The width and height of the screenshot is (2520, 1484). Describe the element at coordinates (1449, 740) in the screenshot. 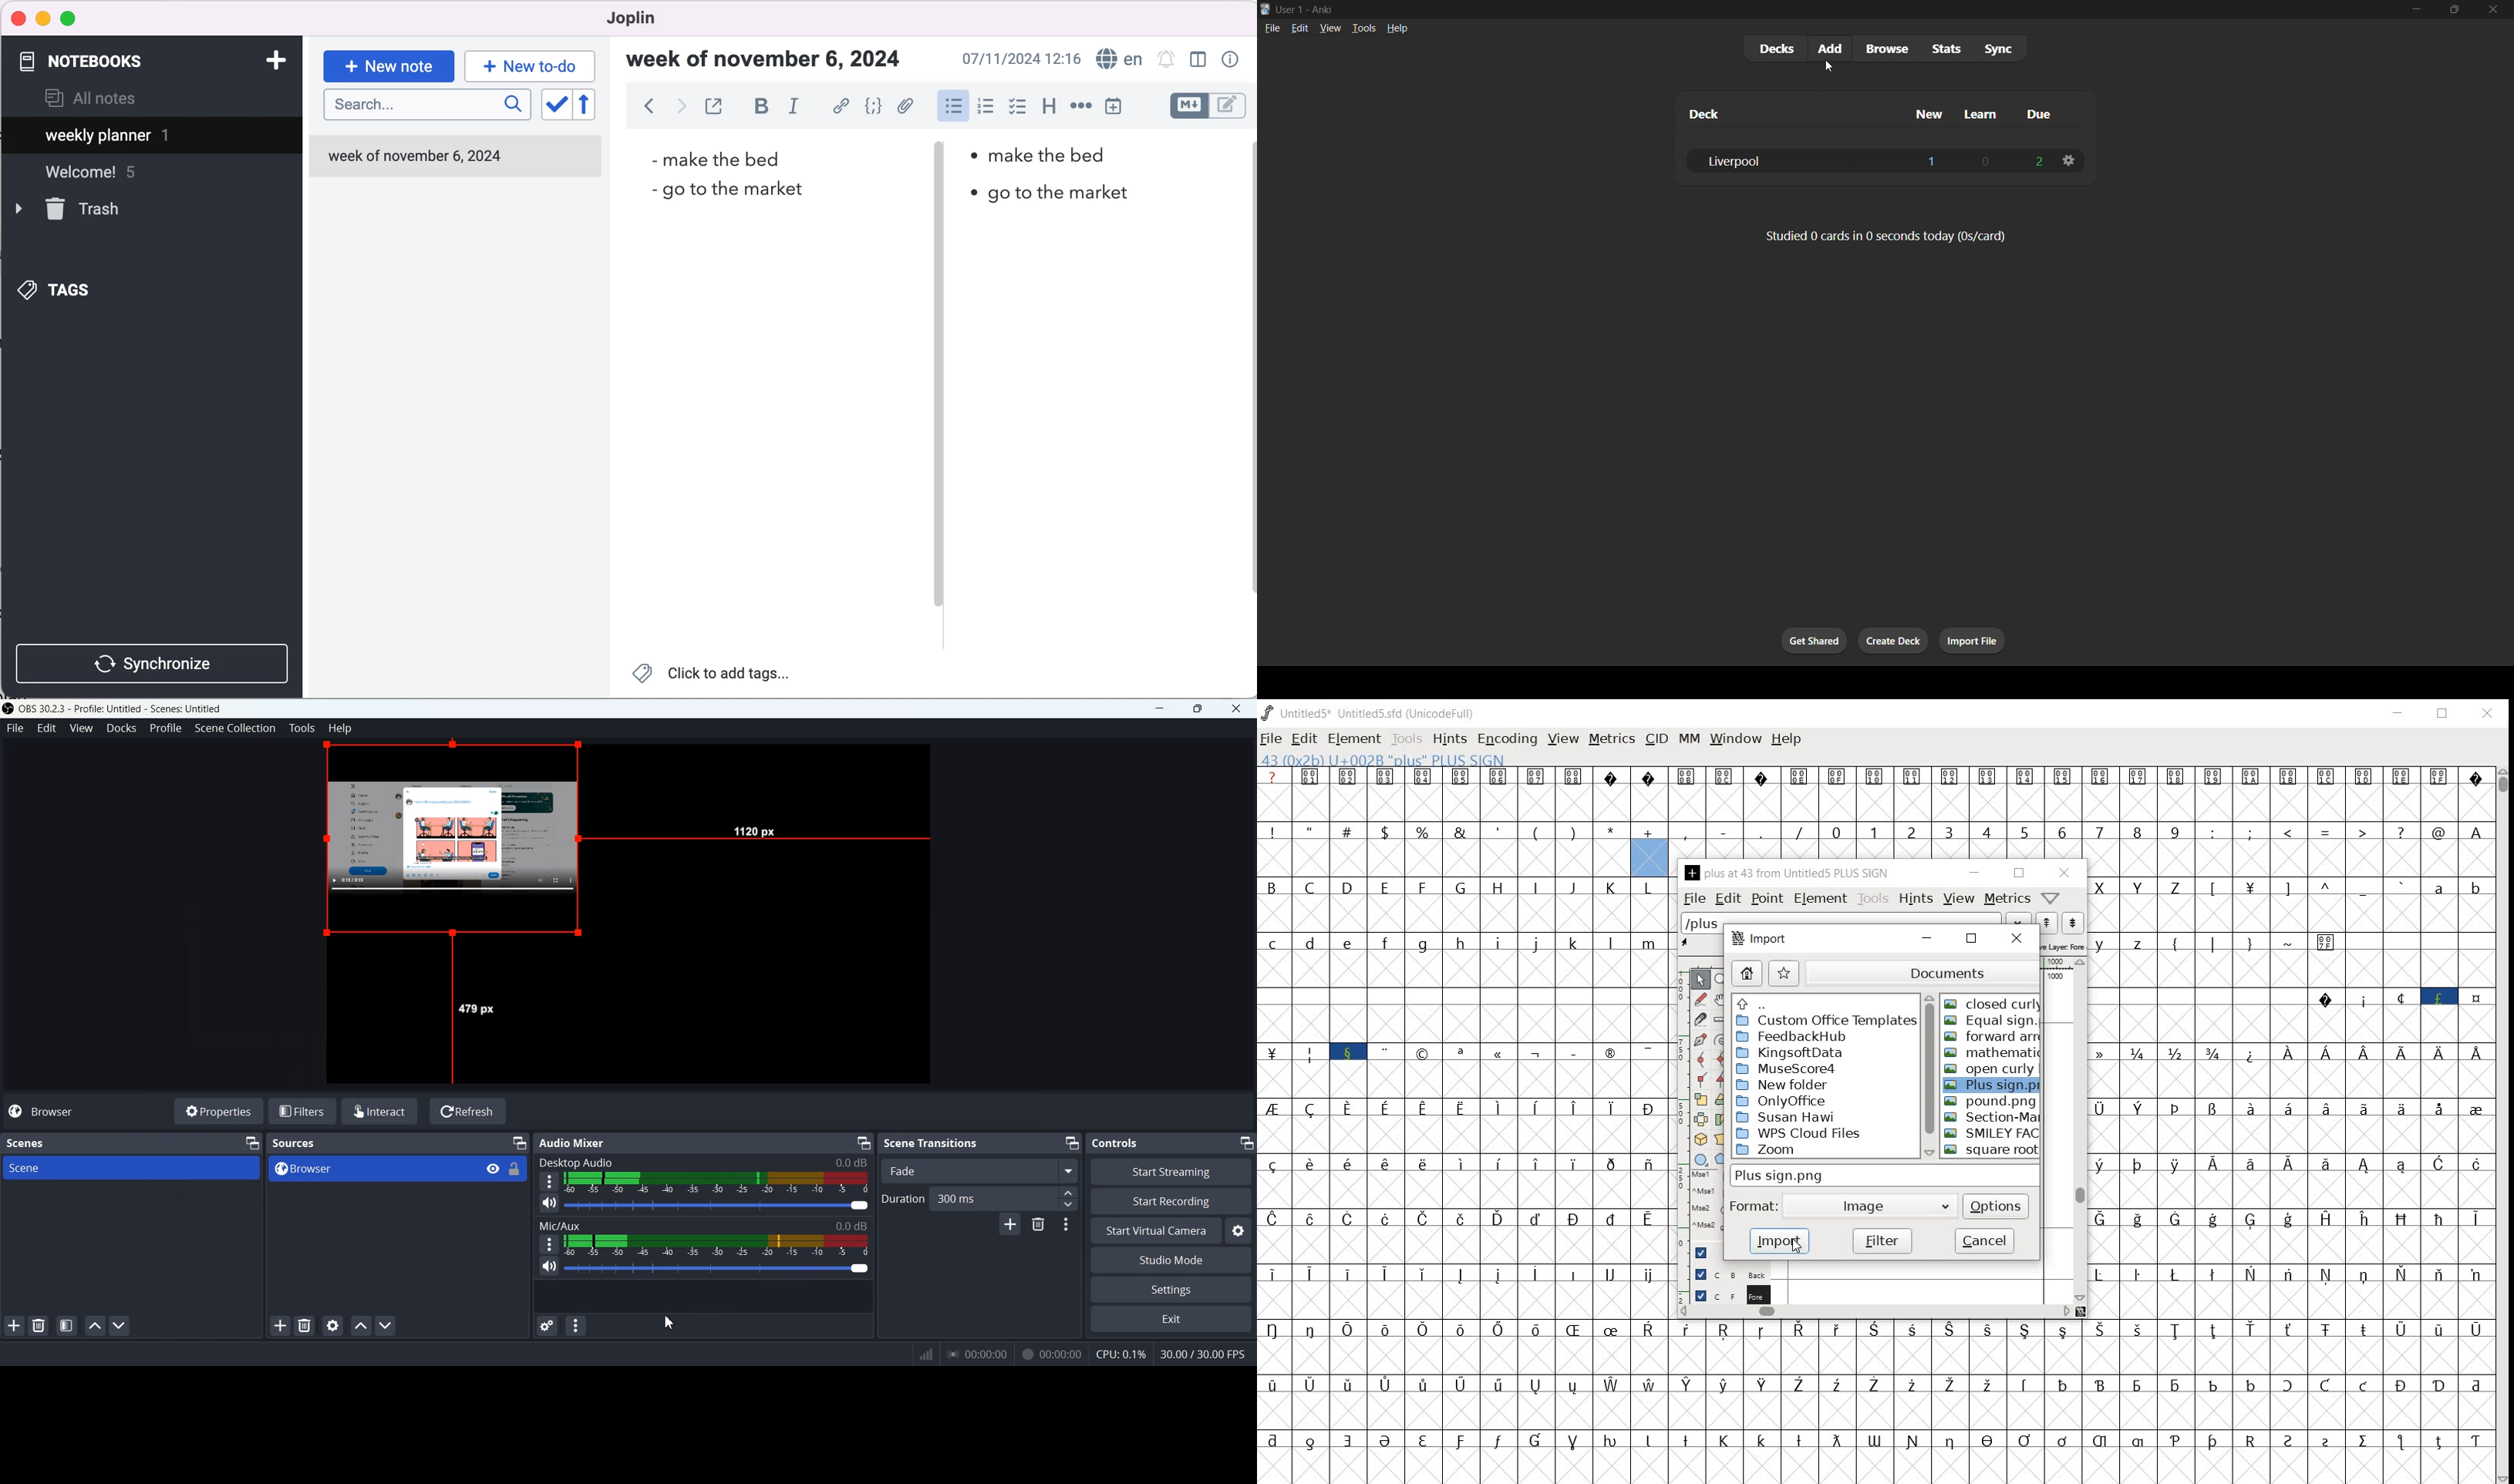

I see `hints` at that location.